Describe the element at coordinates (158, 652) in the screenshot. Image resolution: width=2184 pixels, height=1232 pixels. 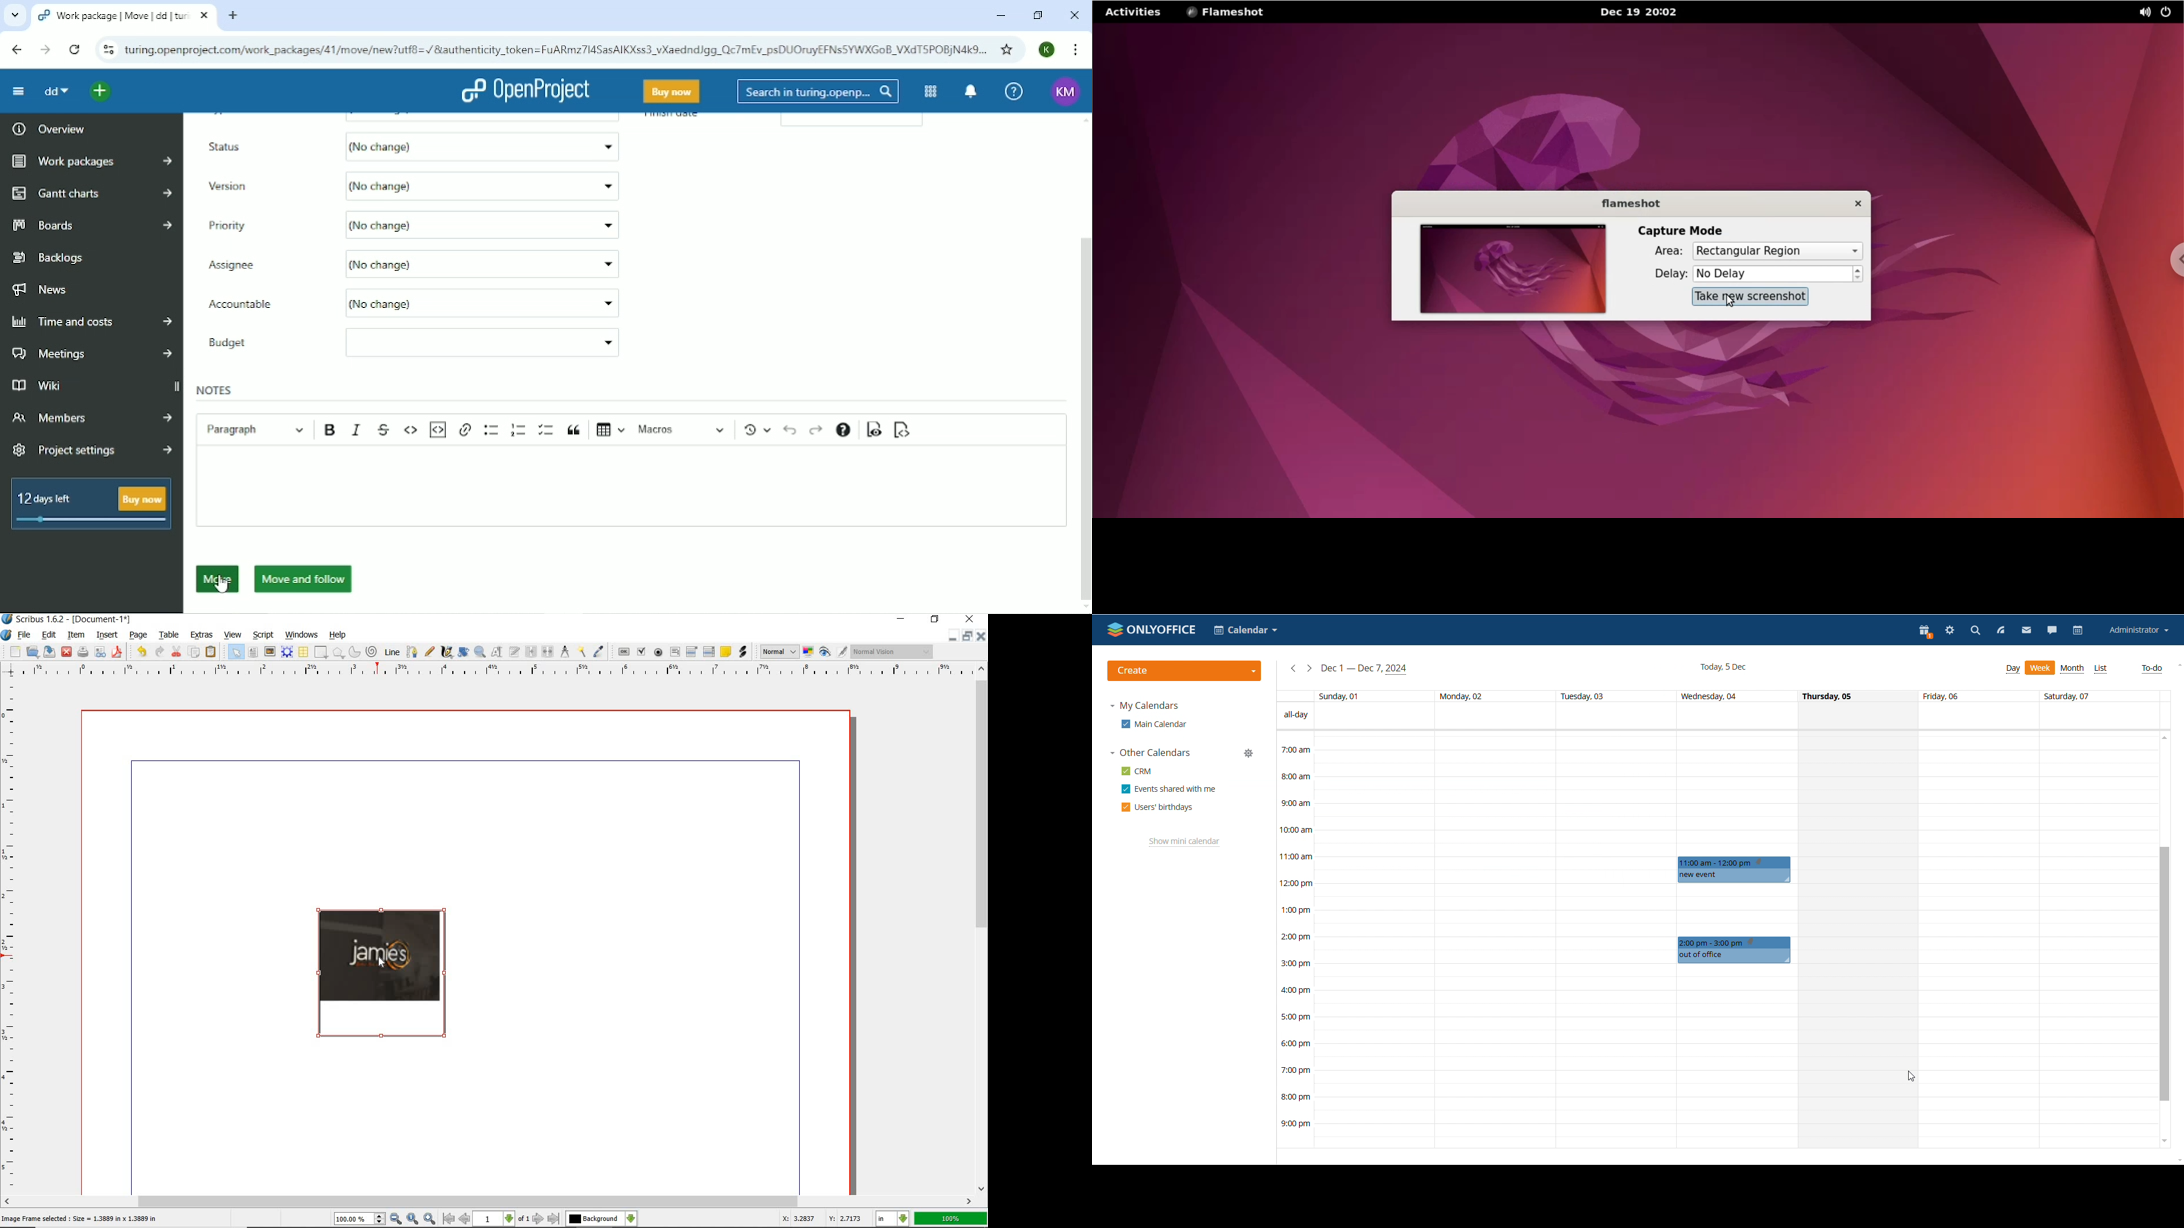
I see `UNDO` at that location.